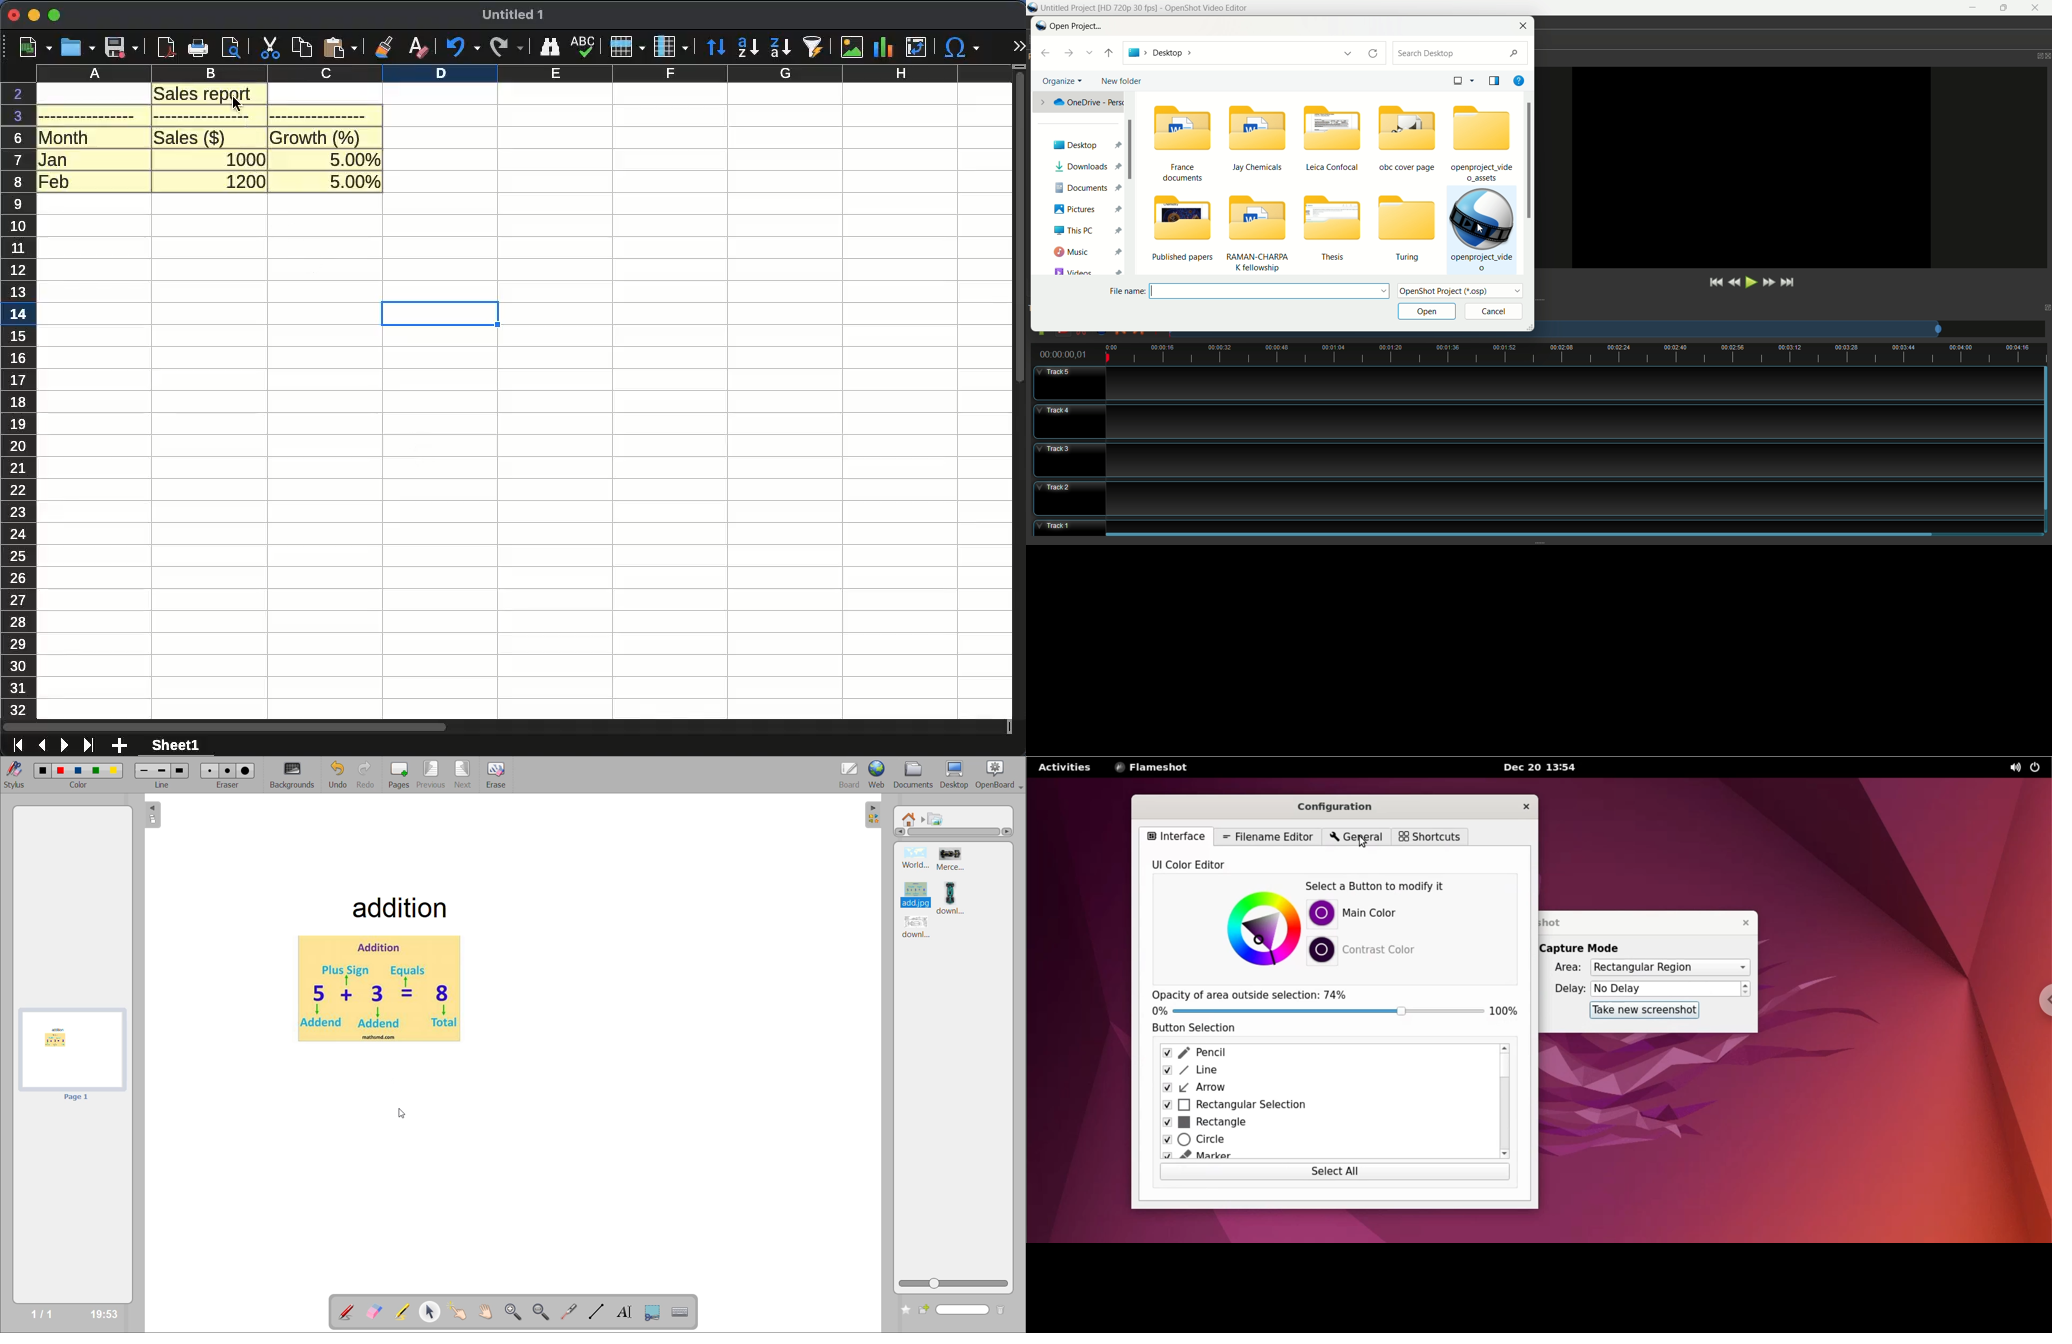 Image resolution: width=2072 pixels, height=1344 pixels. Describe the element at coordinates (1787, 282) in the screenshot. I see `jump to end` at that location.